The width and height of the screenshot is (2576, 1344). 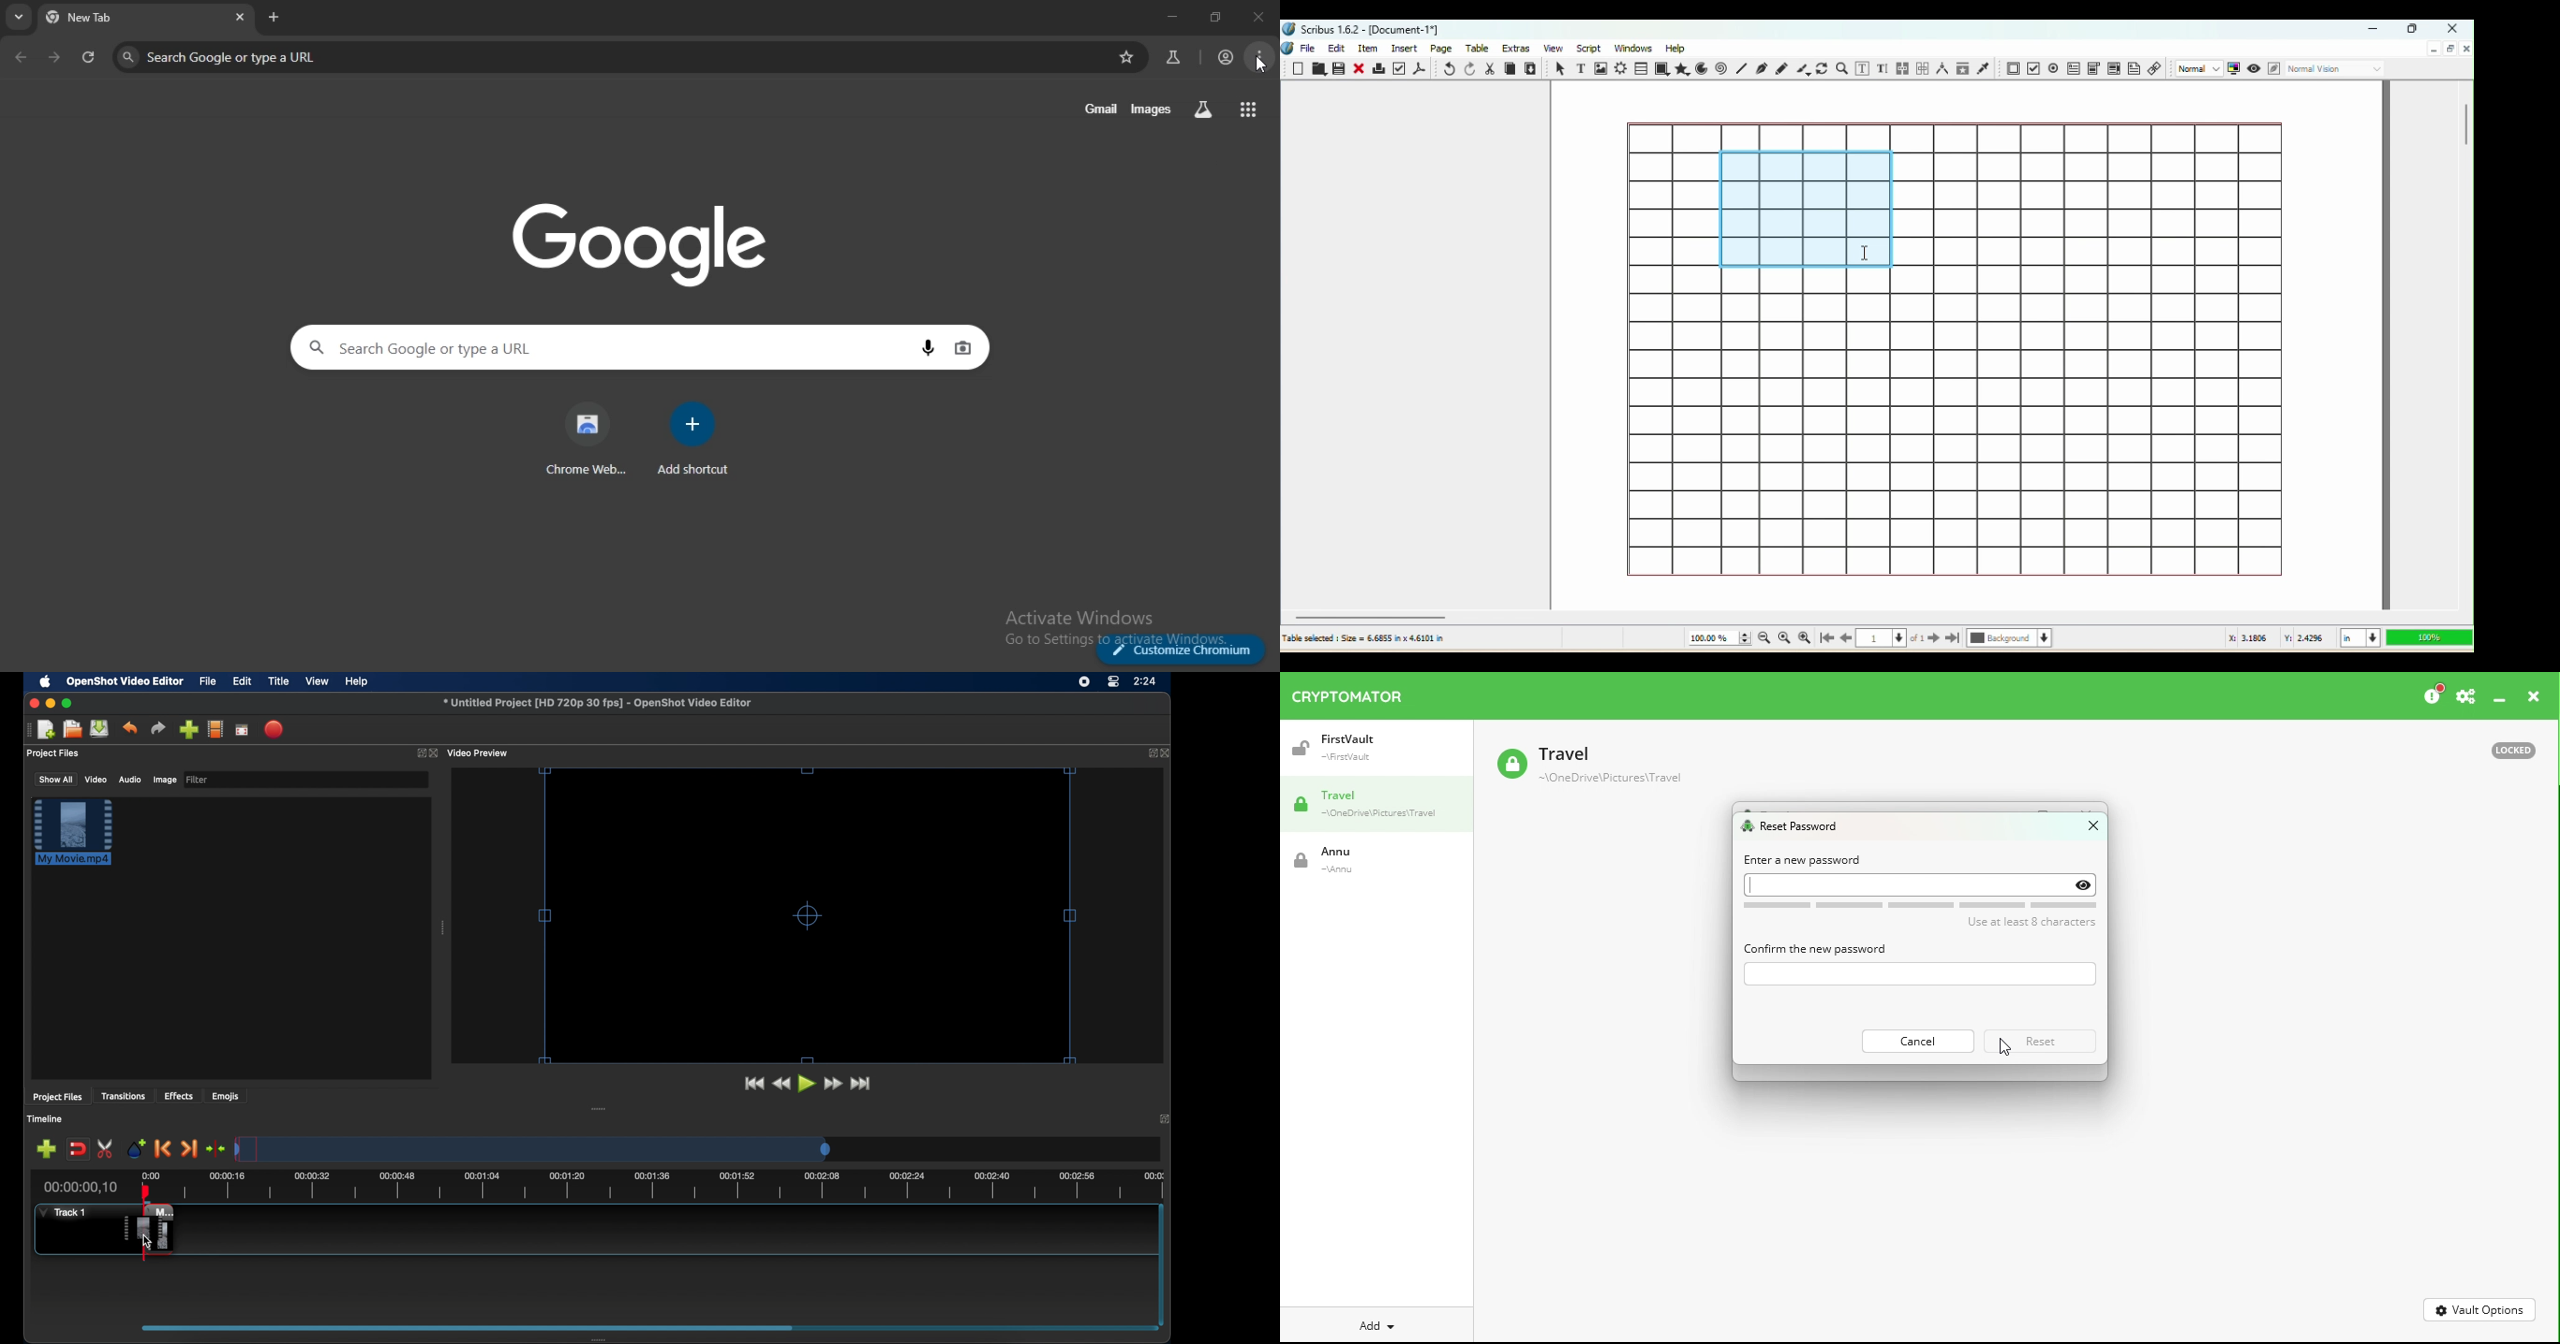 What do you see at coordinates (1621, 68) in the screenshot?
I see `Render Frame` at bounding box center [1621, 68].